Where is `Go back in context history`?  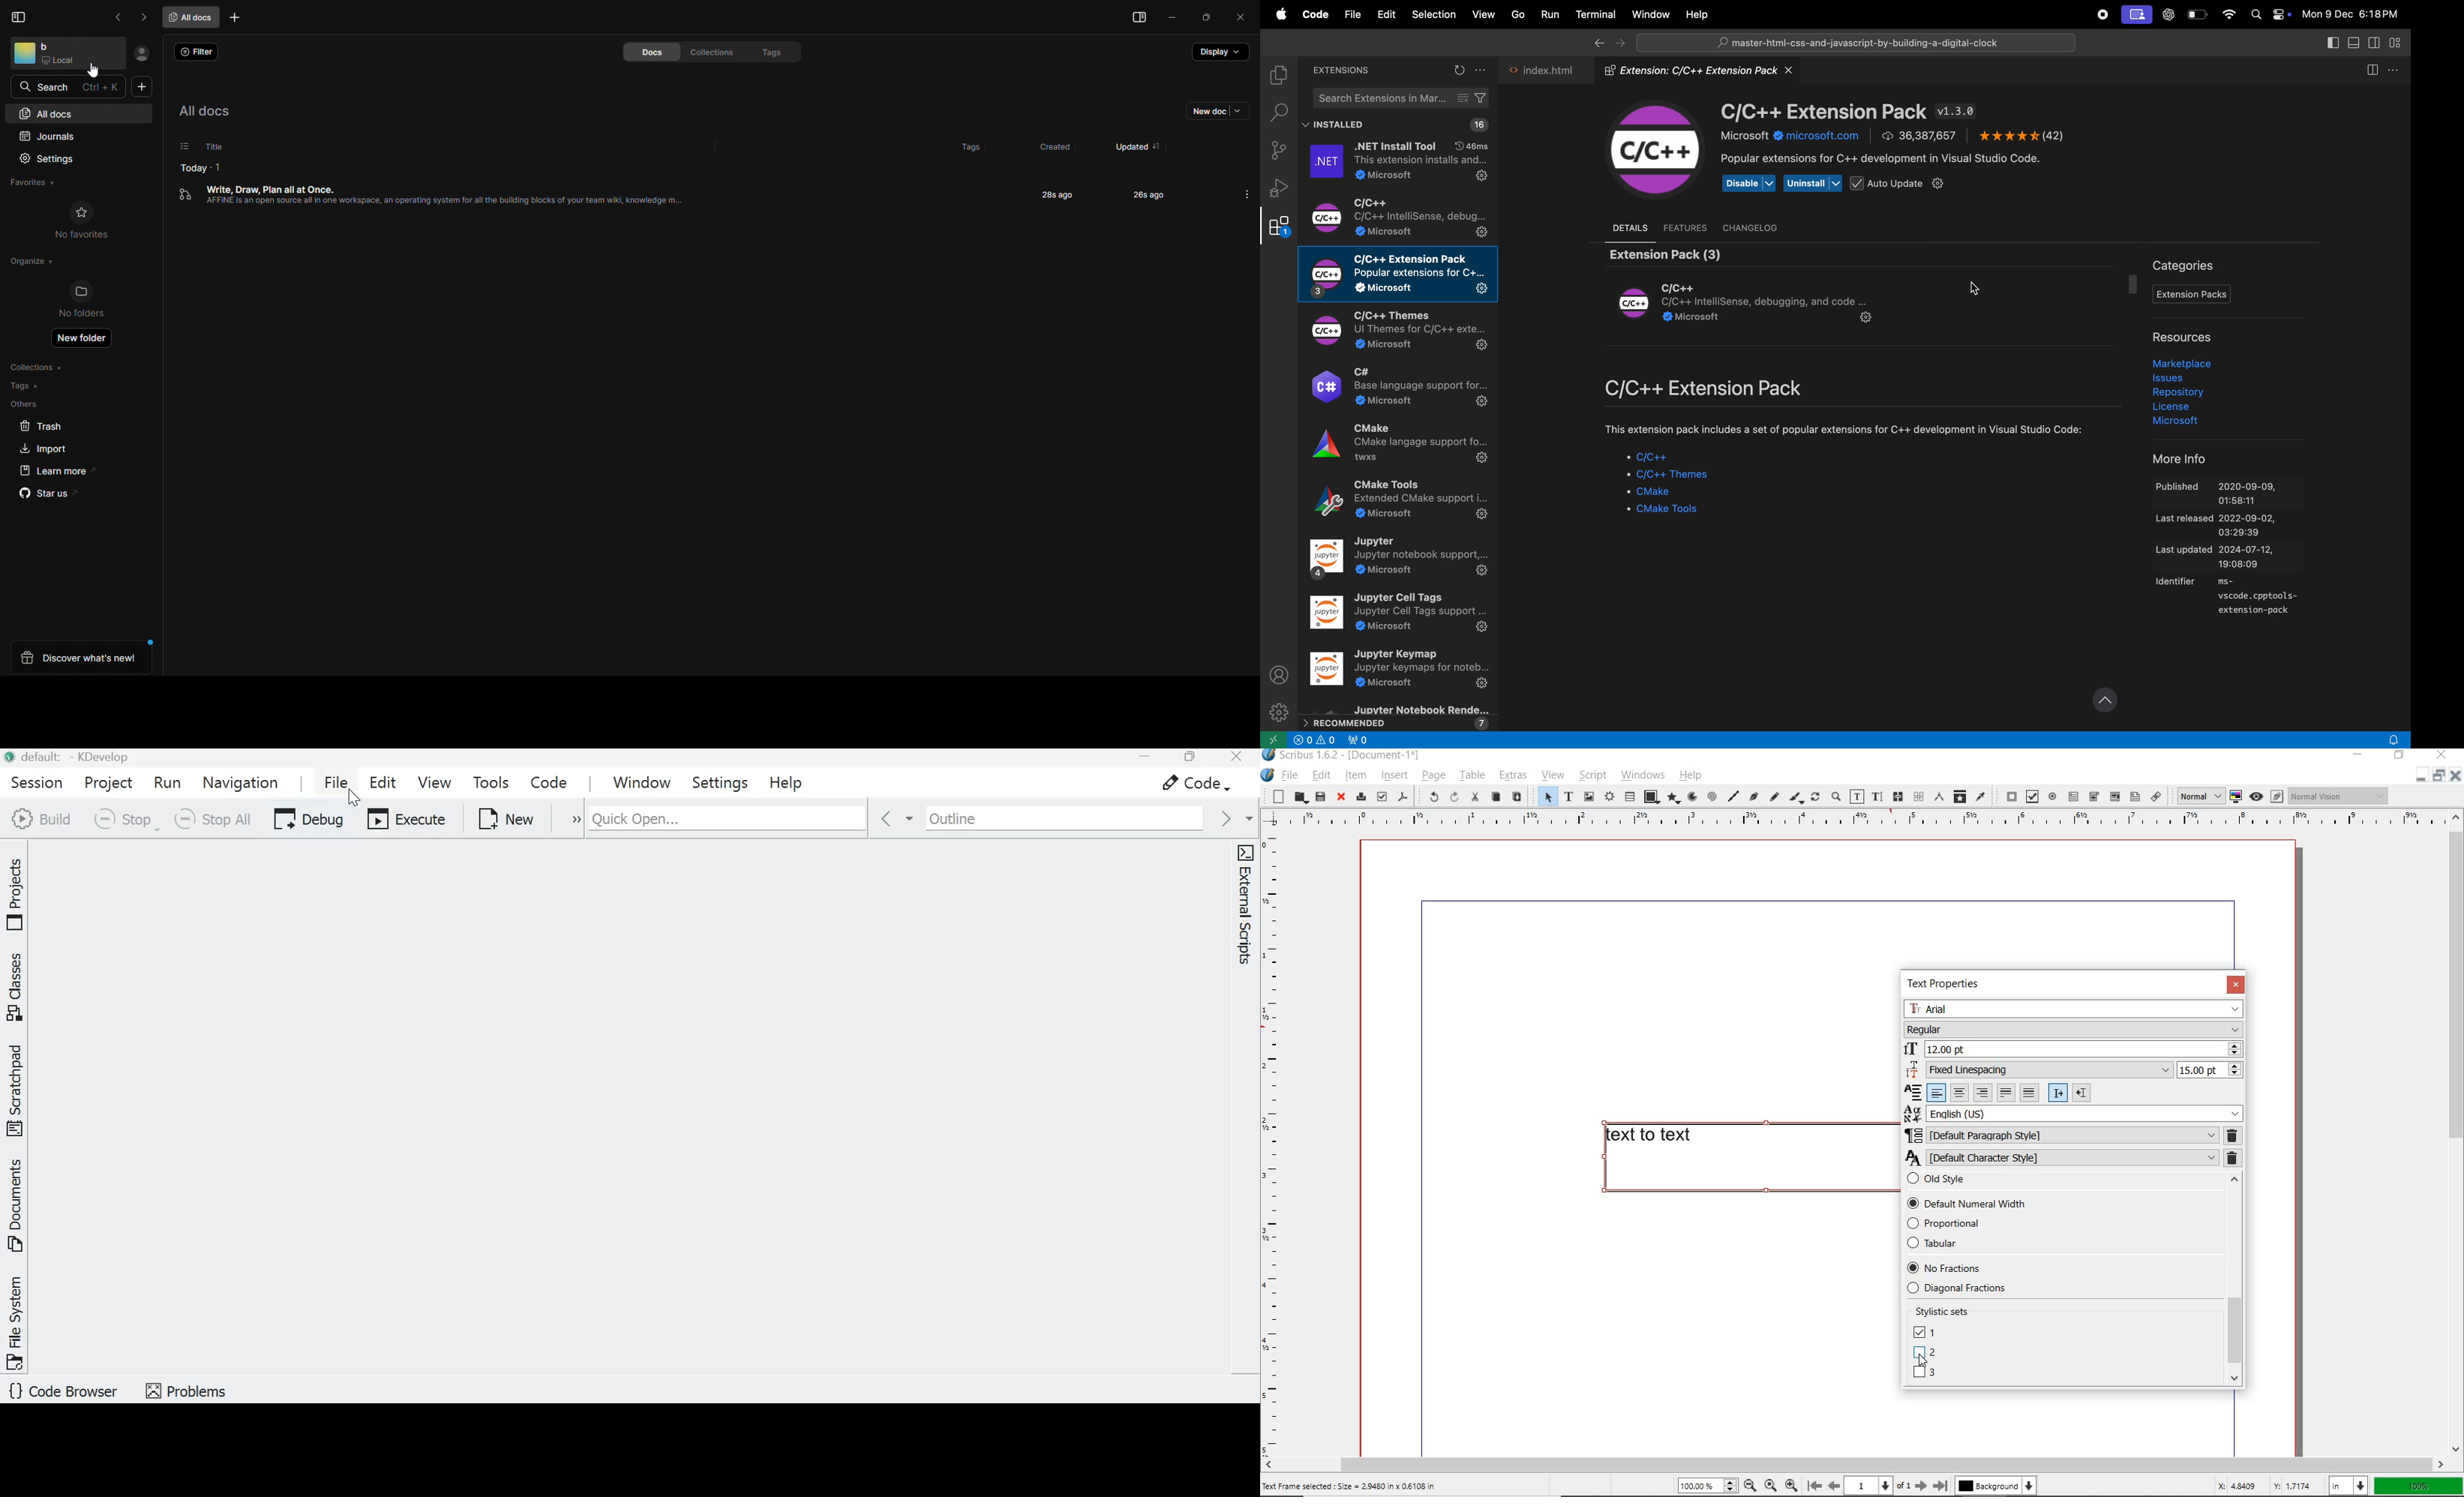 Go back in context history is located at coordinates (887, 819).